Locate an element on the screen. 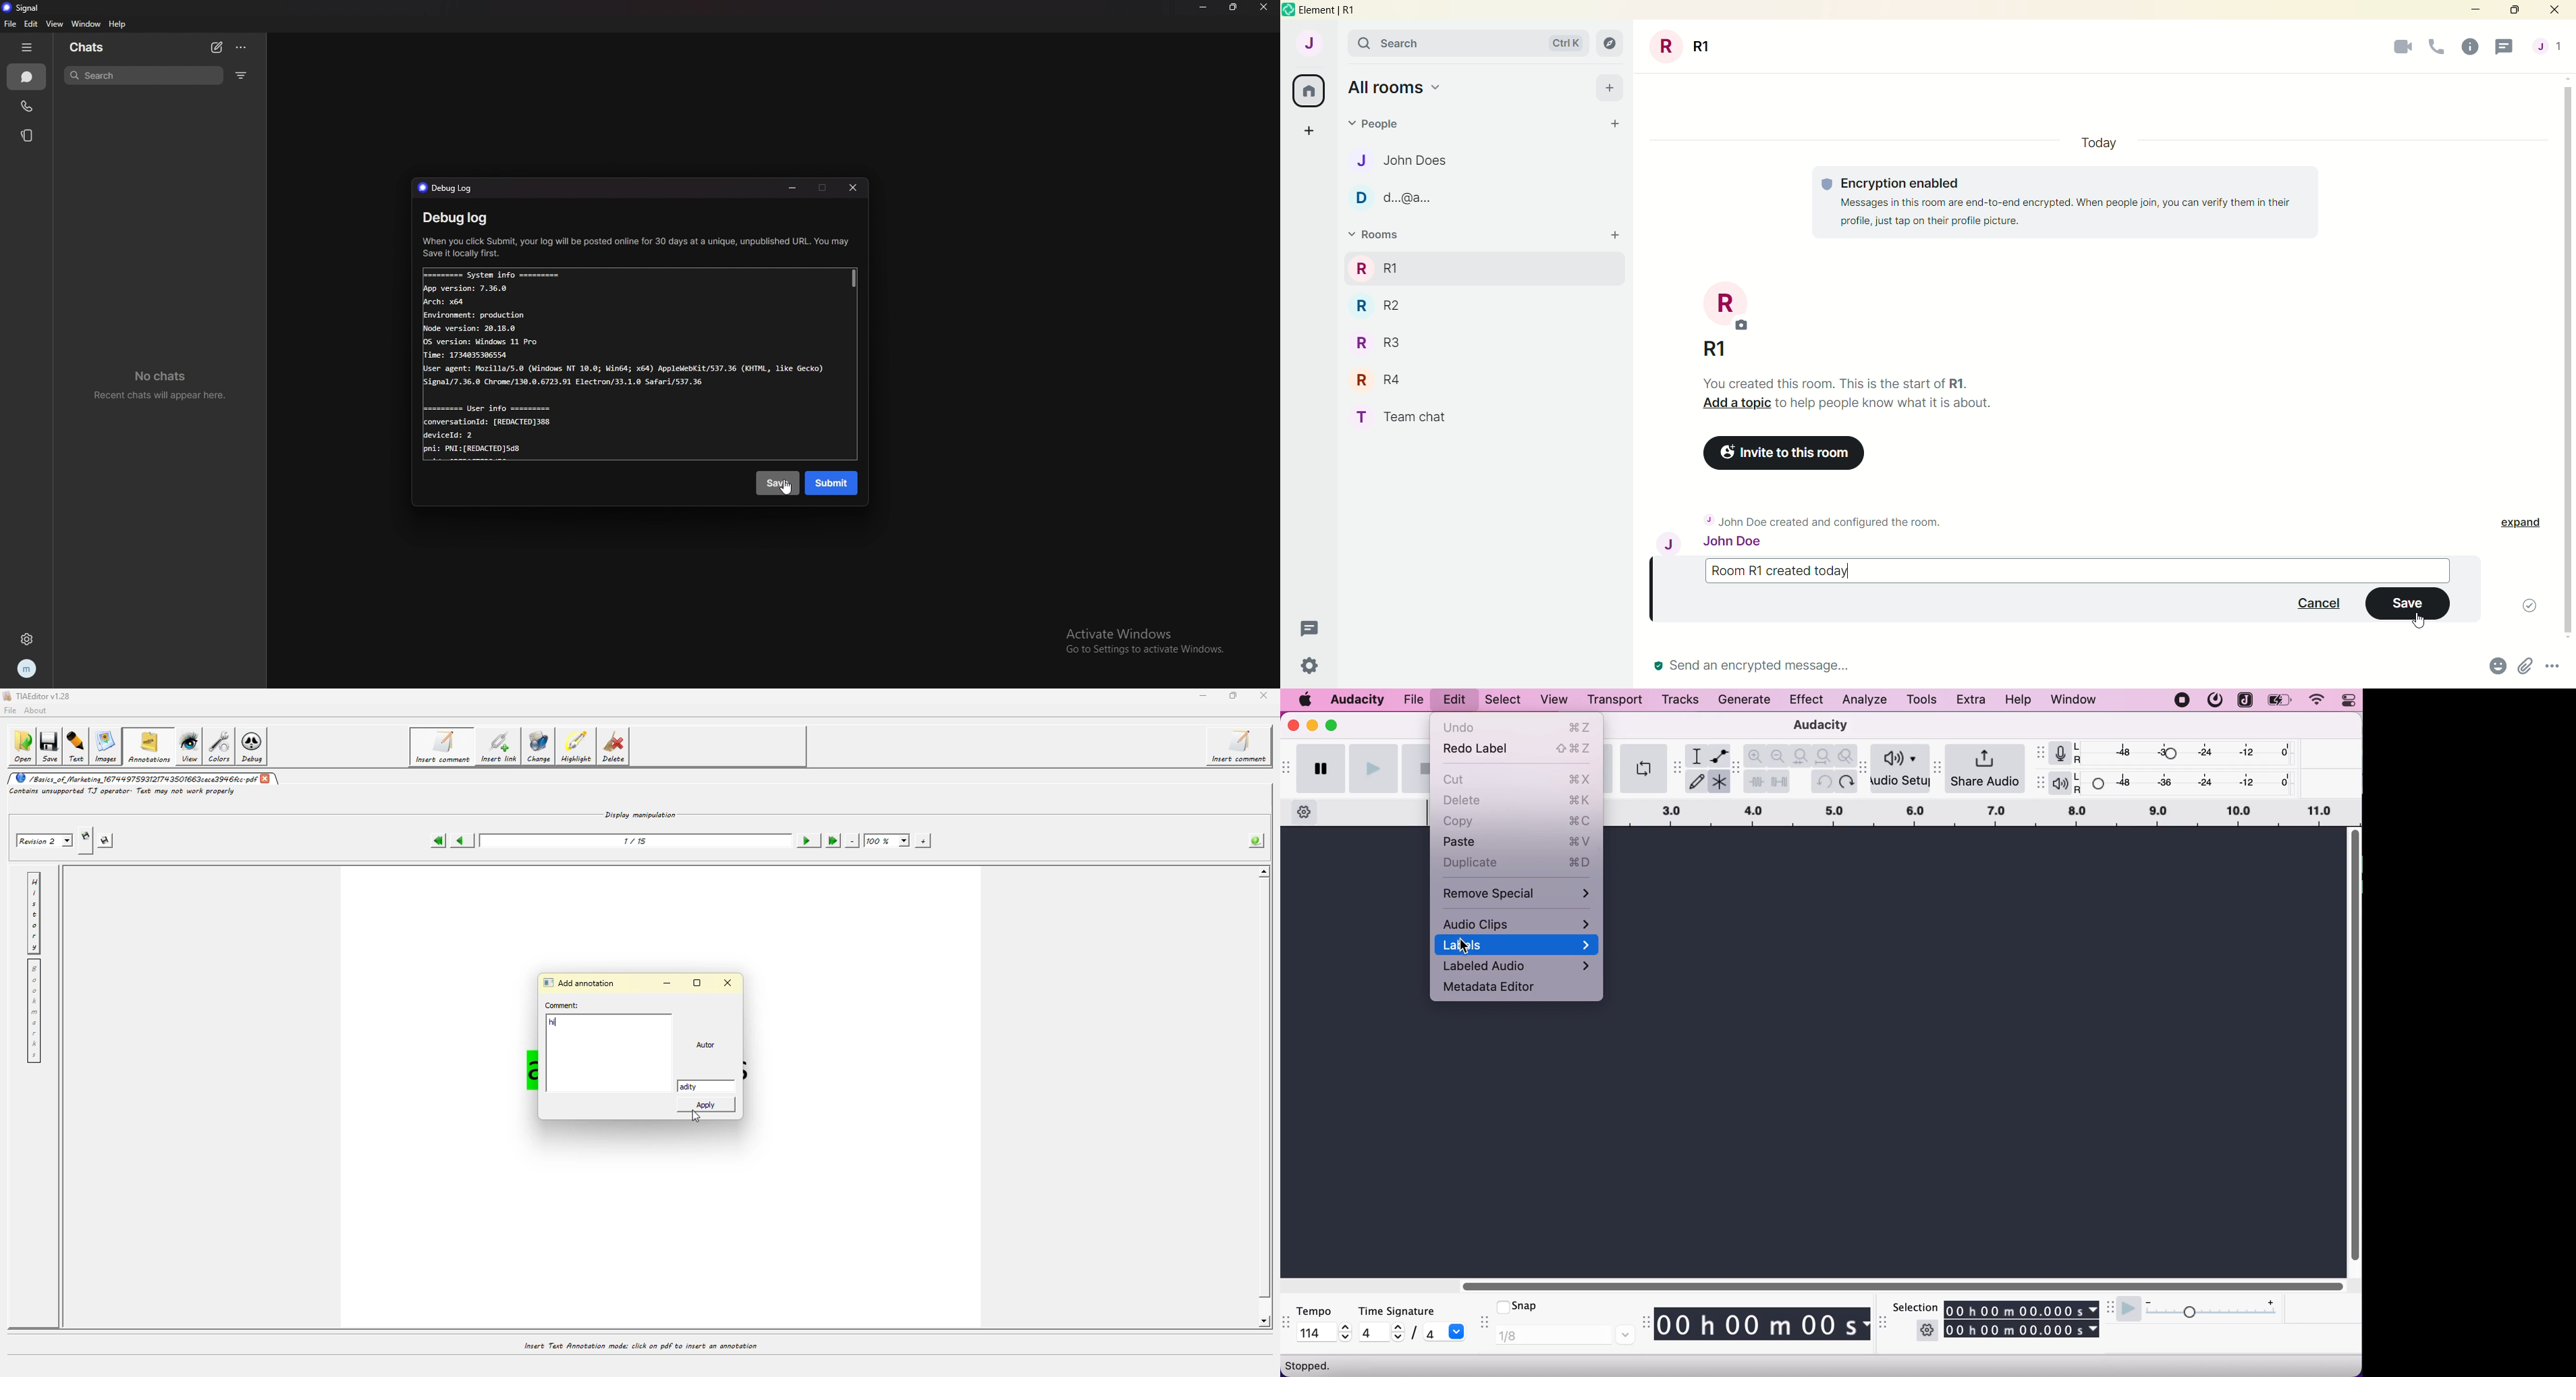  logo is located at coordinates (1288, 11).